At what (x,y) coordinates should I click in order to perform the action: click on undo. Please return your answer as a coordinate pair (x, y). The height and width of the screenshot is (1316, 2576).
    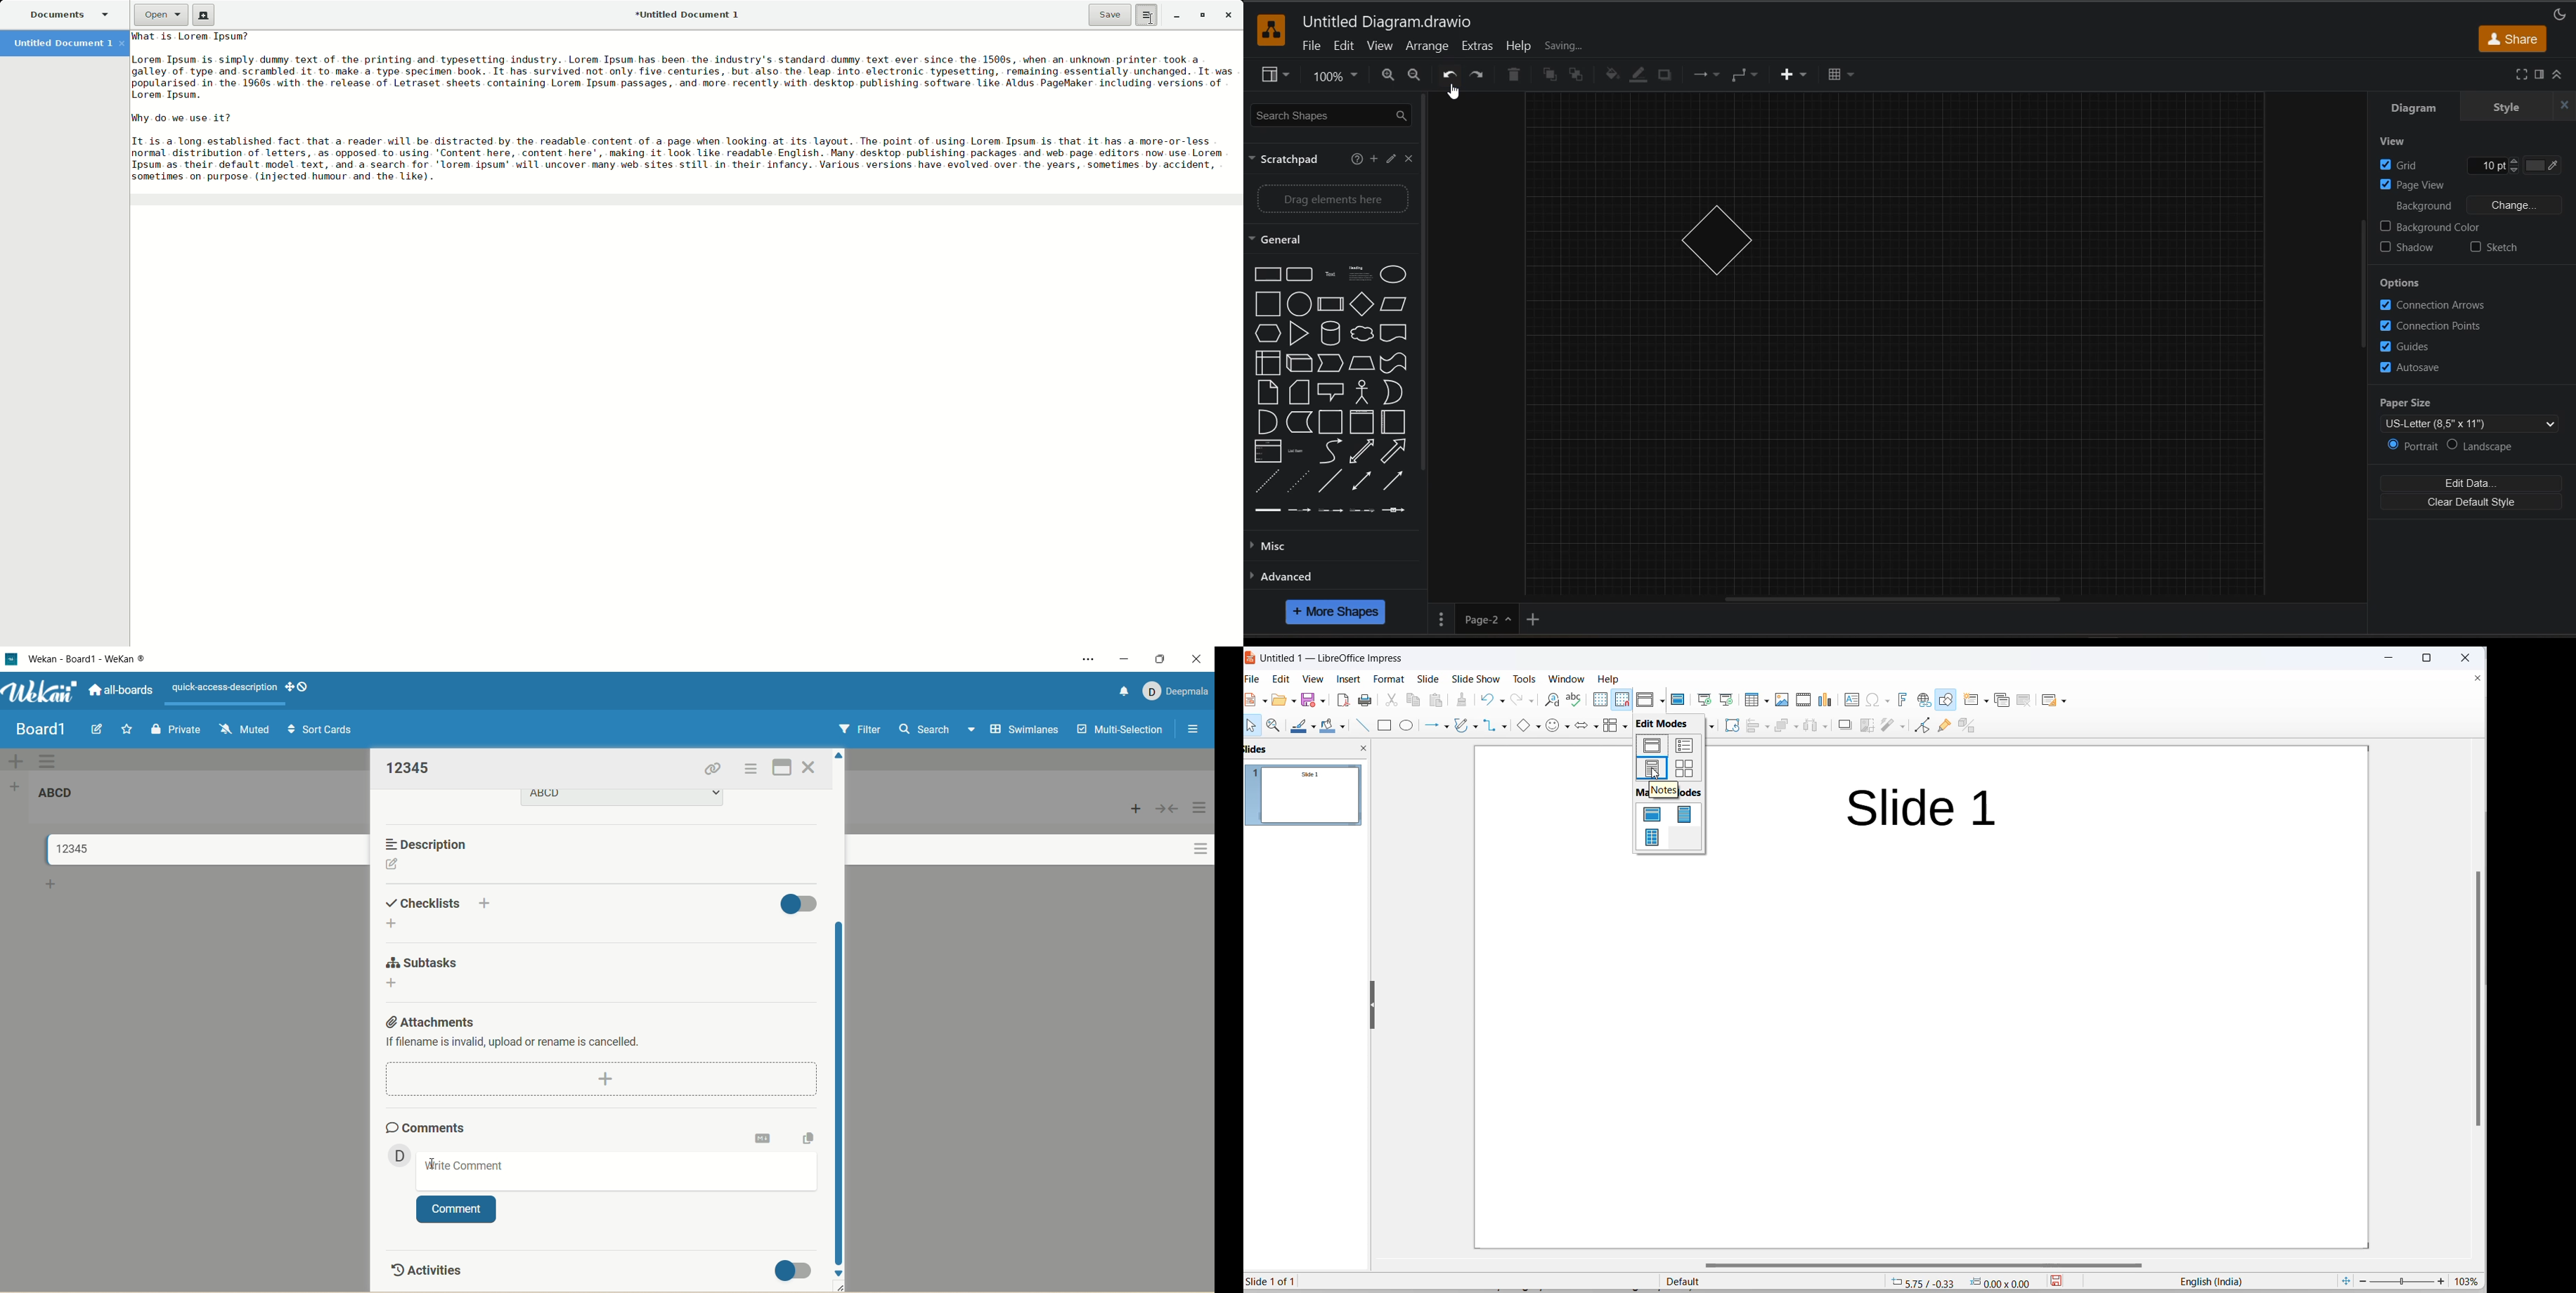
    Looking at the image, I should click on (1451, 75).